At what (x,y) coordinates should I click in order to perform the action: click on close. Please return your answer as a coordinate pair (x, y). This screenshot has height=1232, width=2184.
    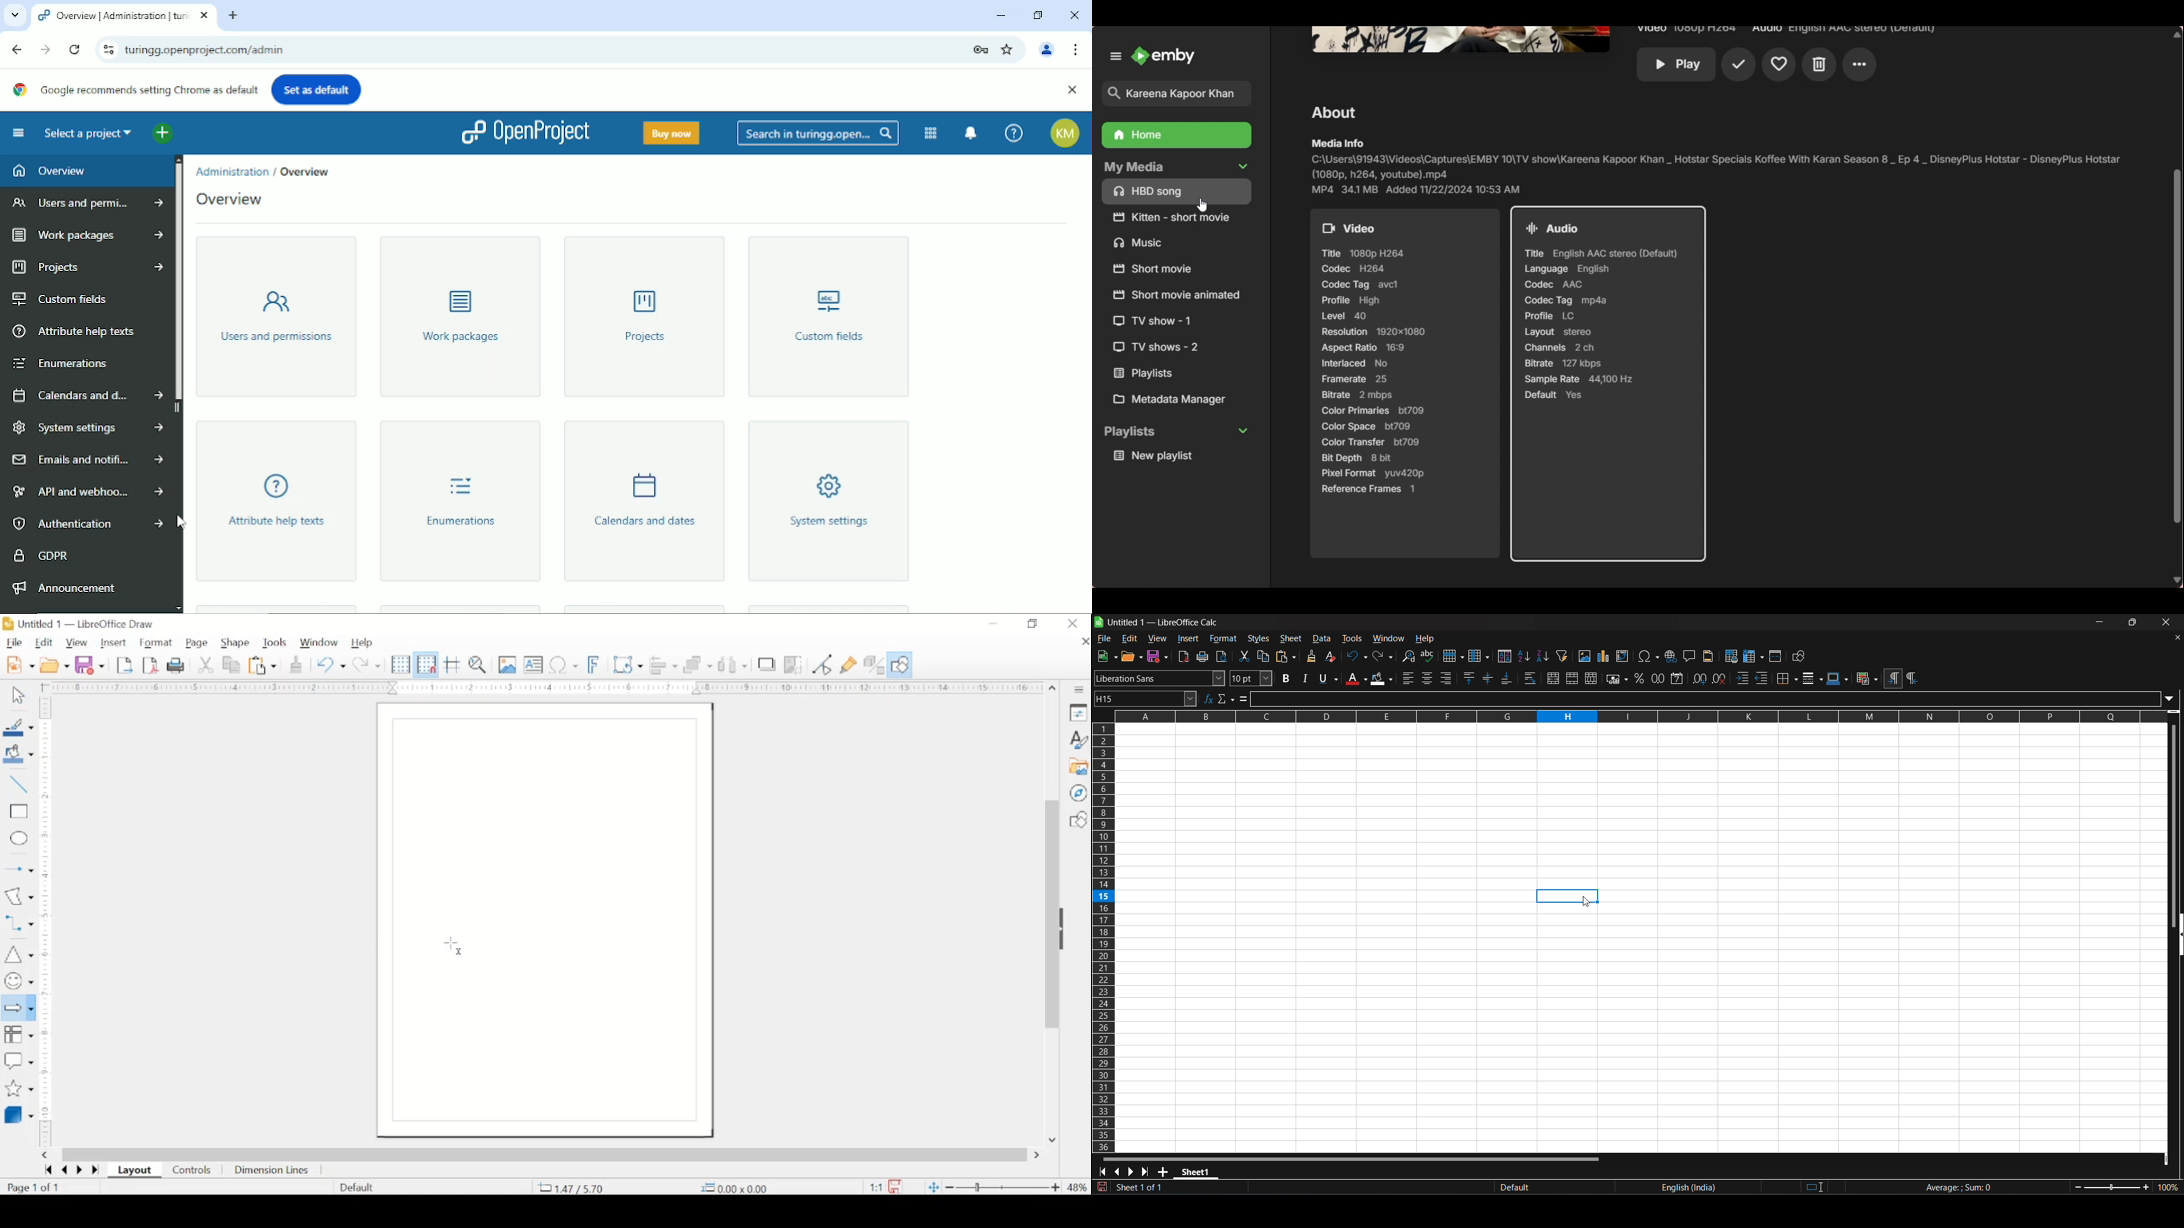
    Looking at the image, I should click on (1085, 641).